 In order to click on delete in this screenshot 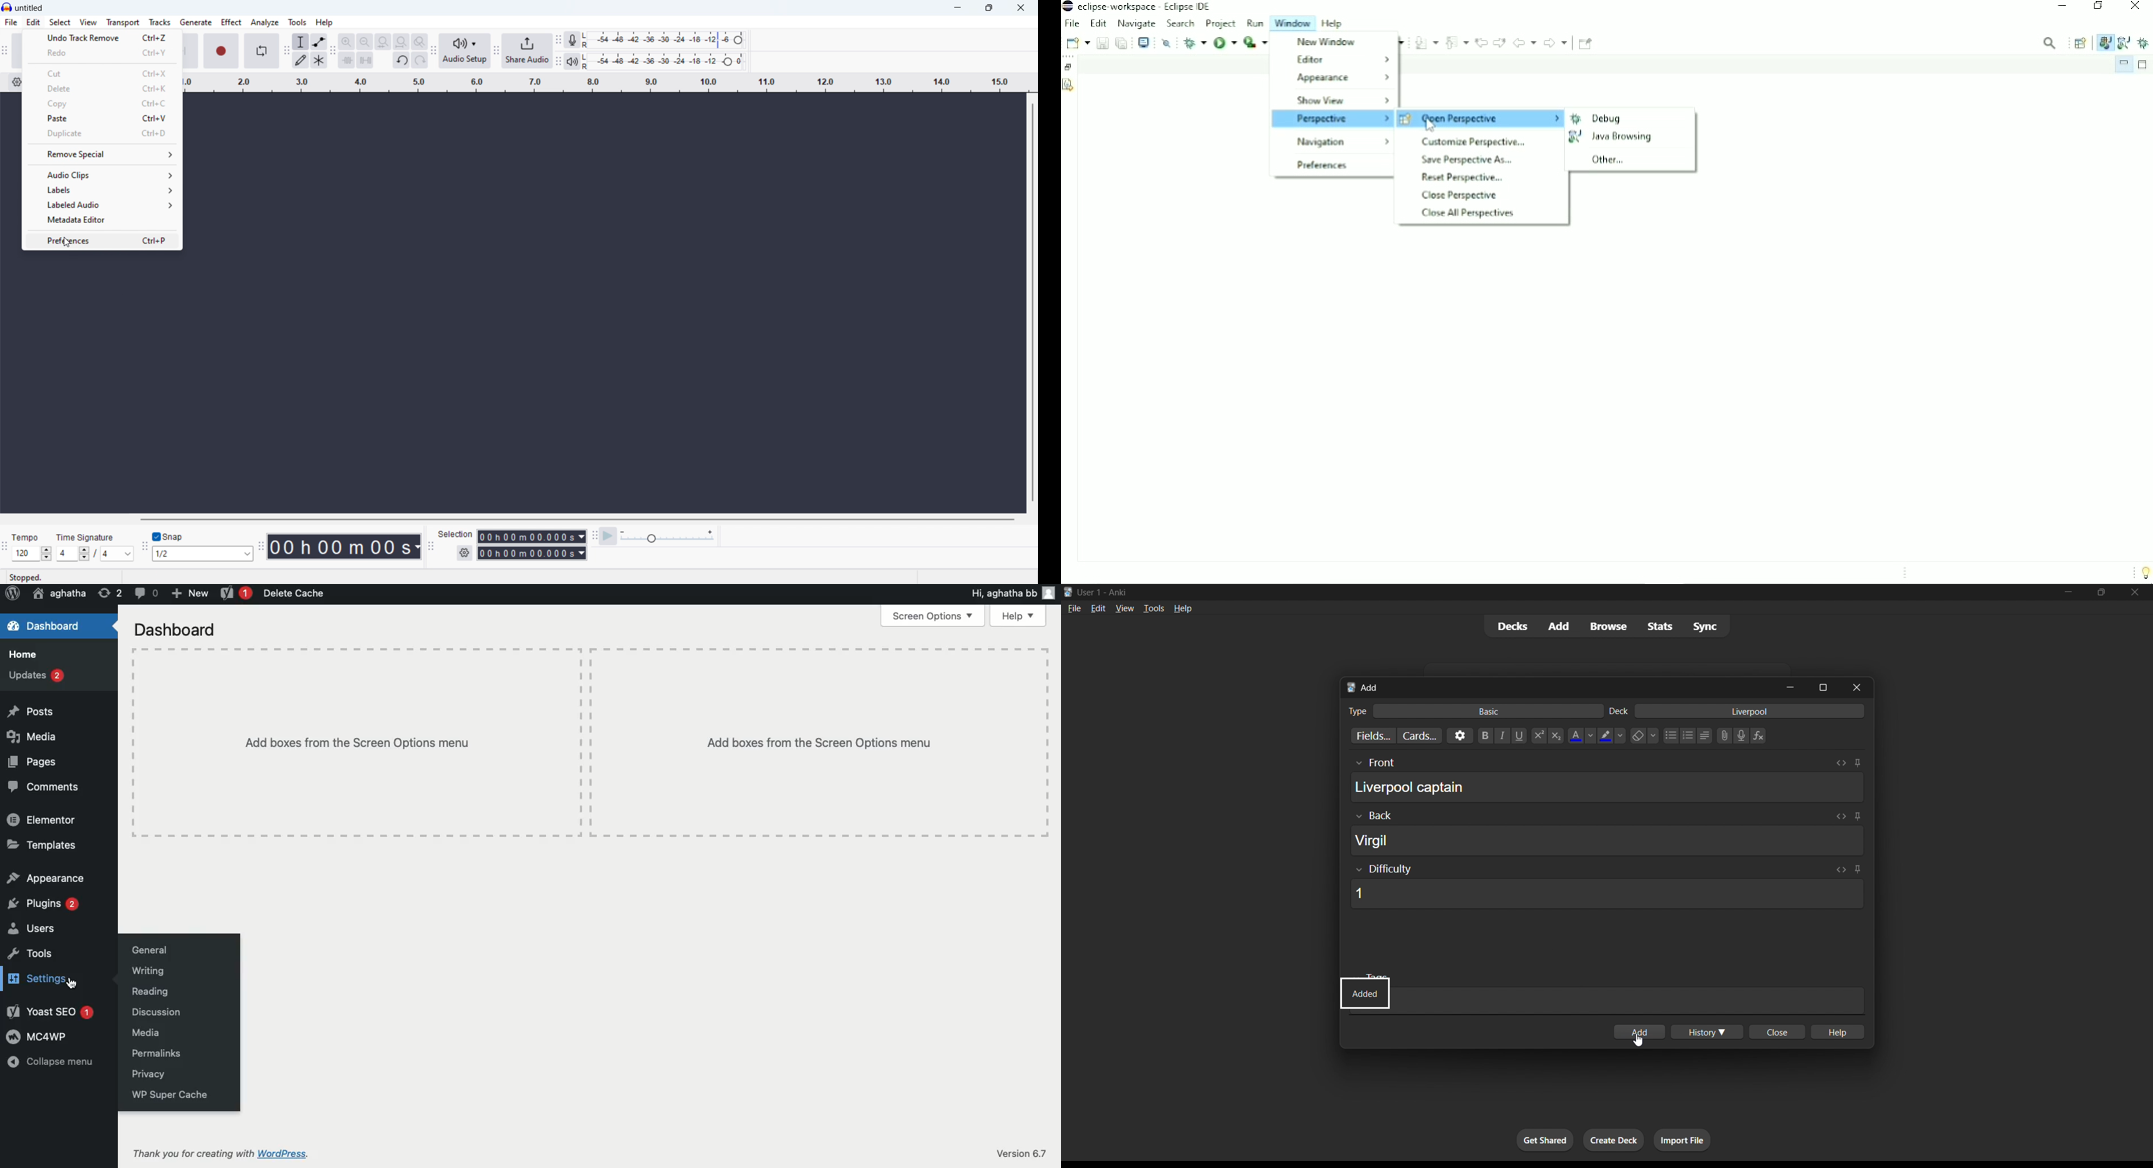, I will do `click(103, 88)`.